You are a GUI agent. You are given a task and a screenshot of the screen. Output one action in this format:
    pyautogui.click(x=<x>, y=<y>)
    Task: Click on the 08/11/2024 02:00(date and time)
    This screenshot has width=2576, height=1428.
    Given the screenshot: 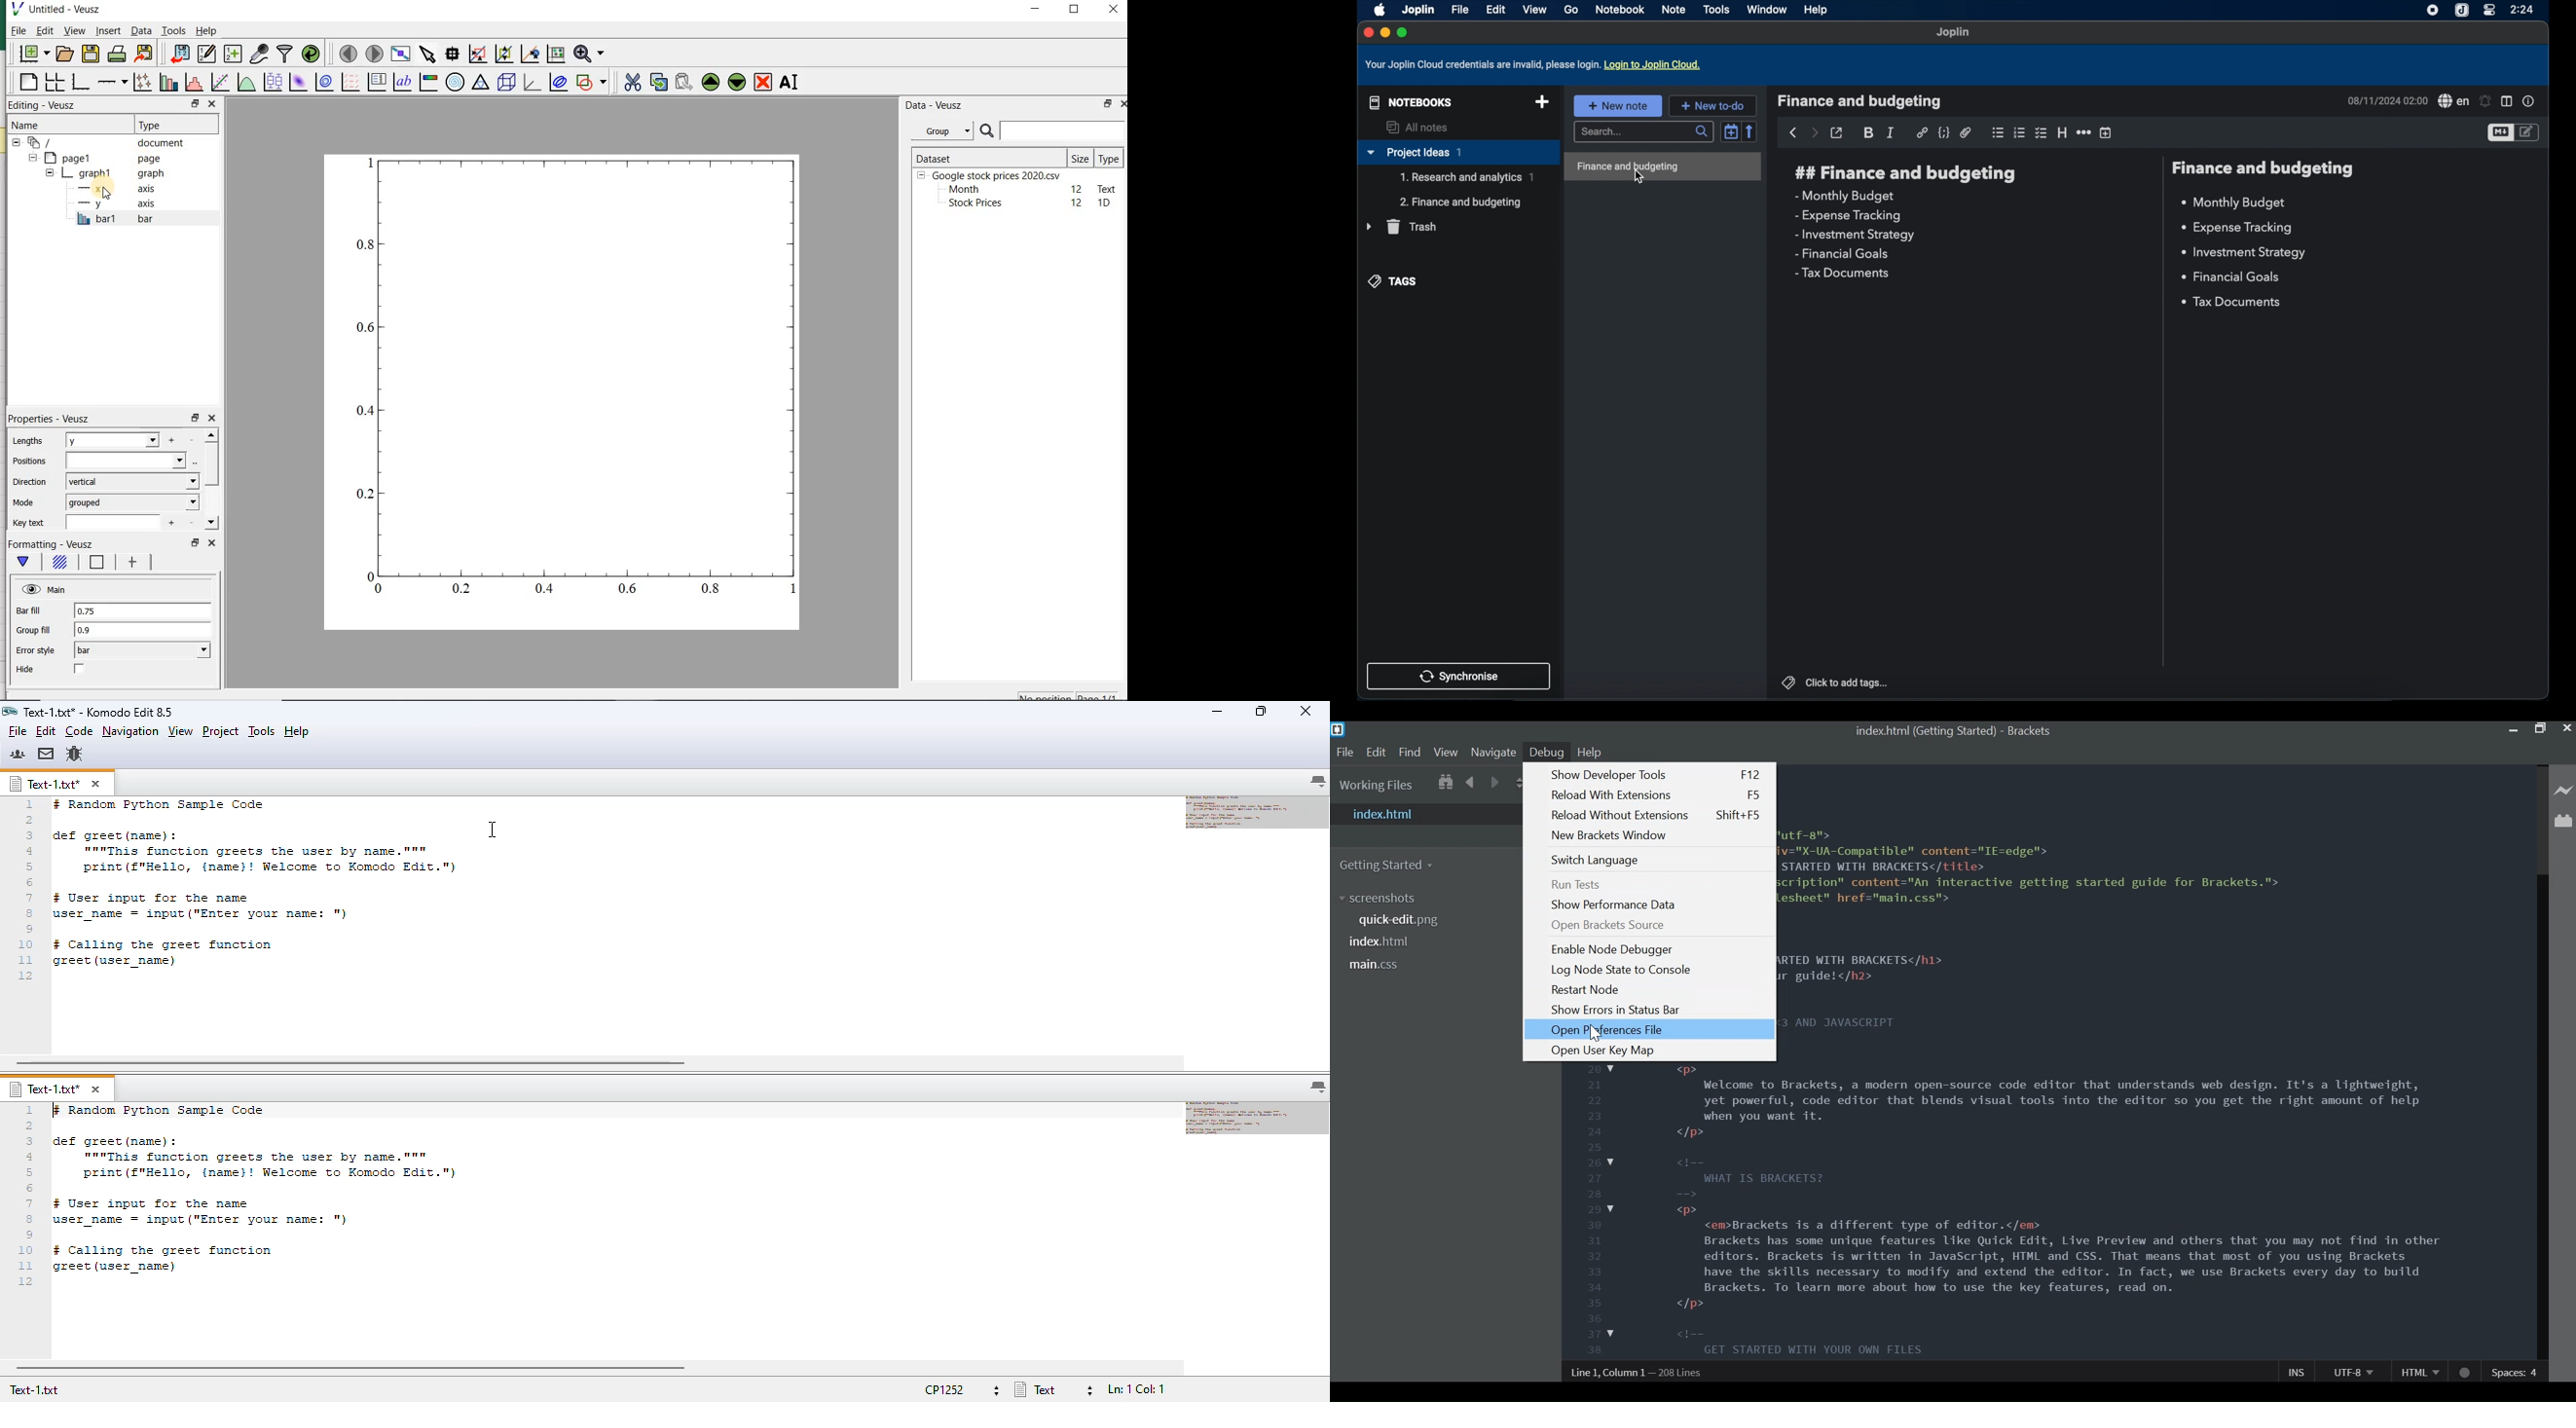 What is the action you would take?
    pyautogui.click(x=2386, y=101)
    